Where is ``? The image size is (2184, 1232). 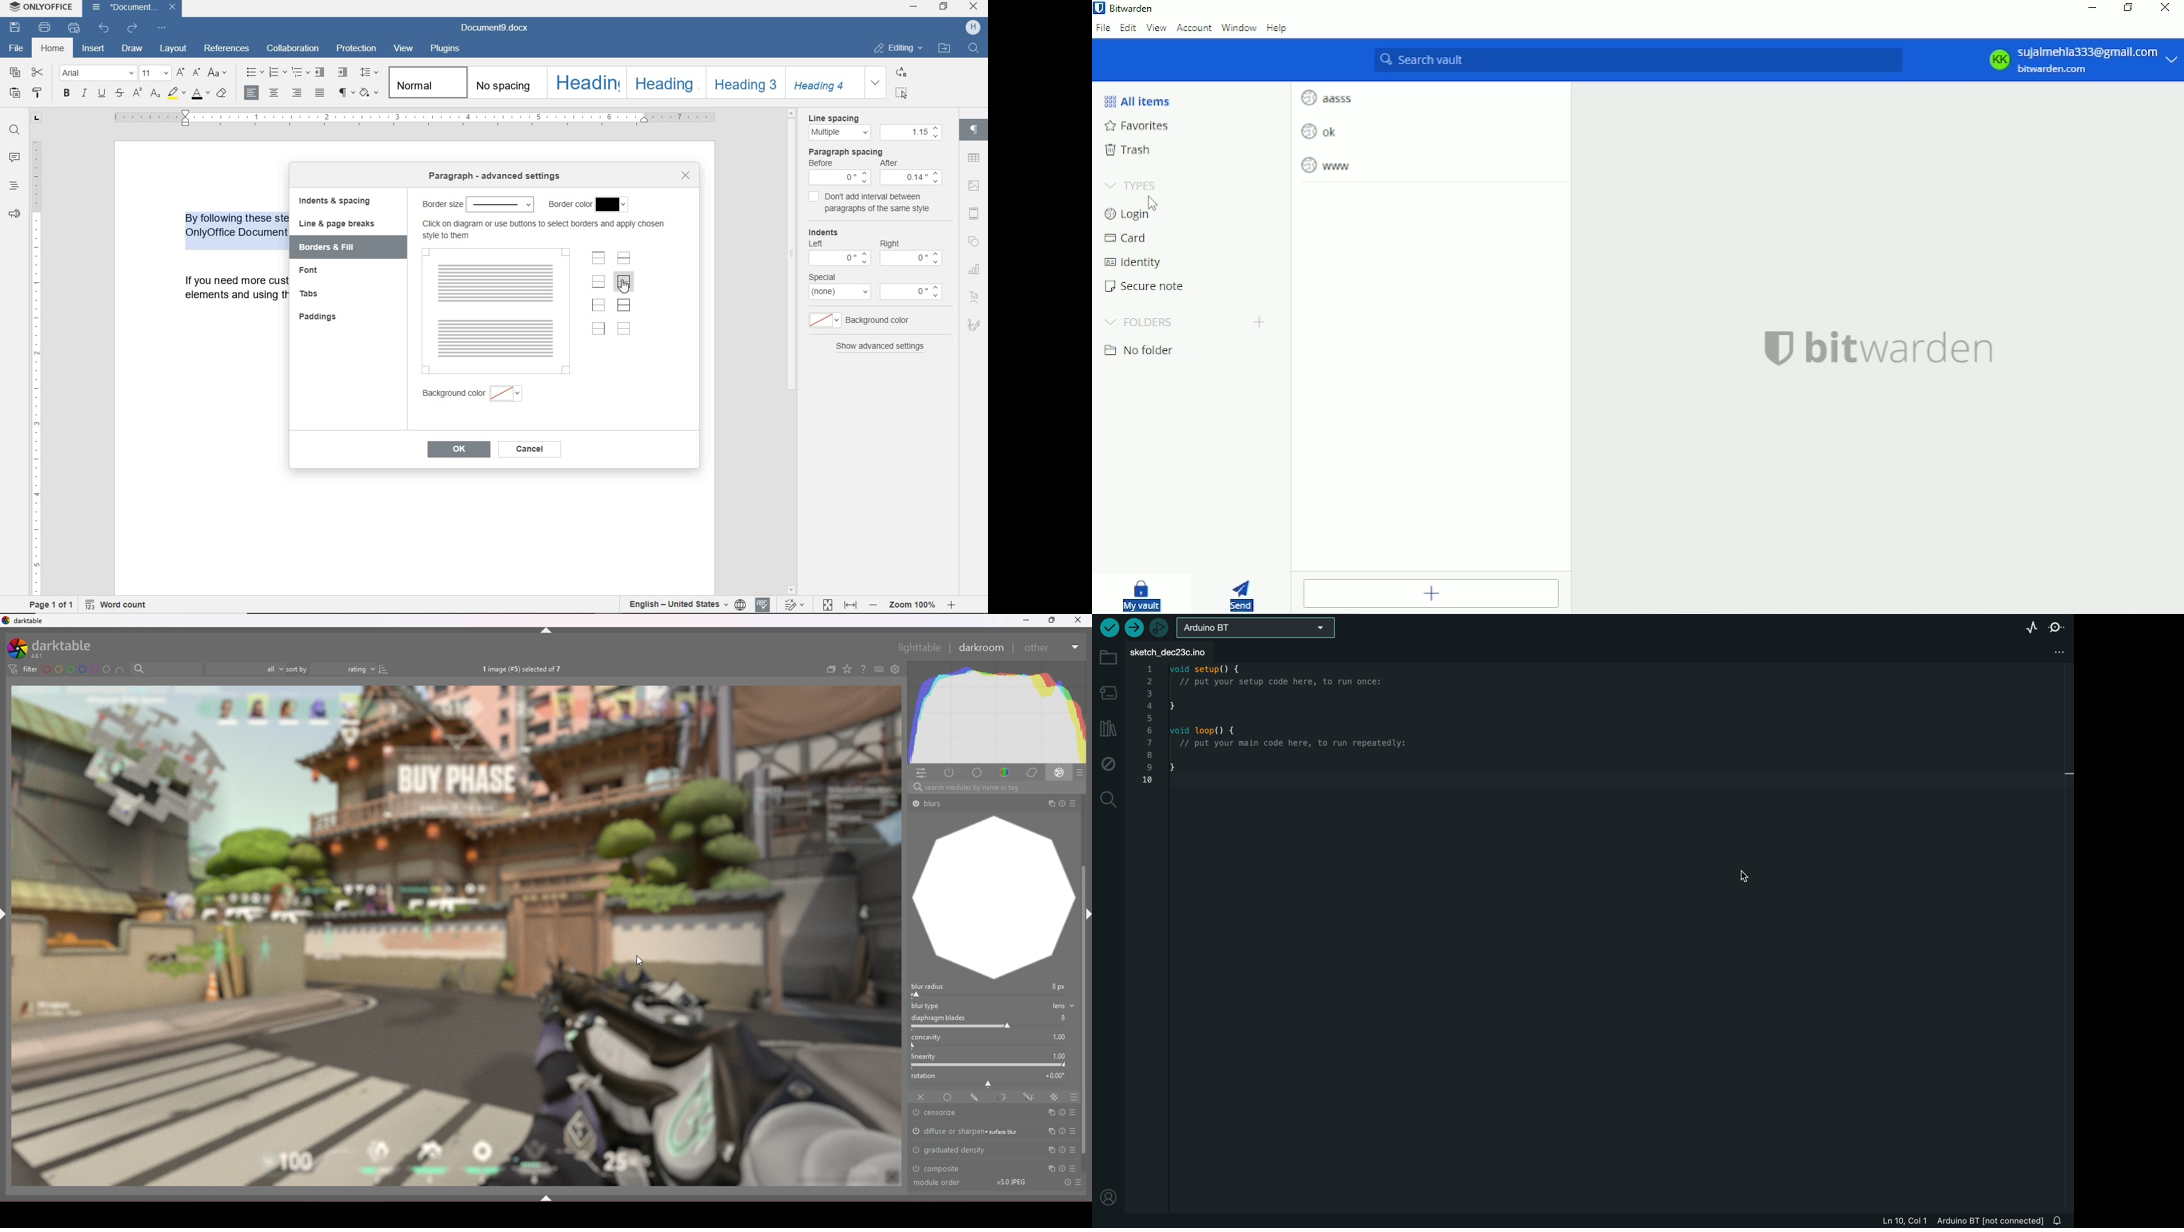
 is located at coordinates (1078, 803).